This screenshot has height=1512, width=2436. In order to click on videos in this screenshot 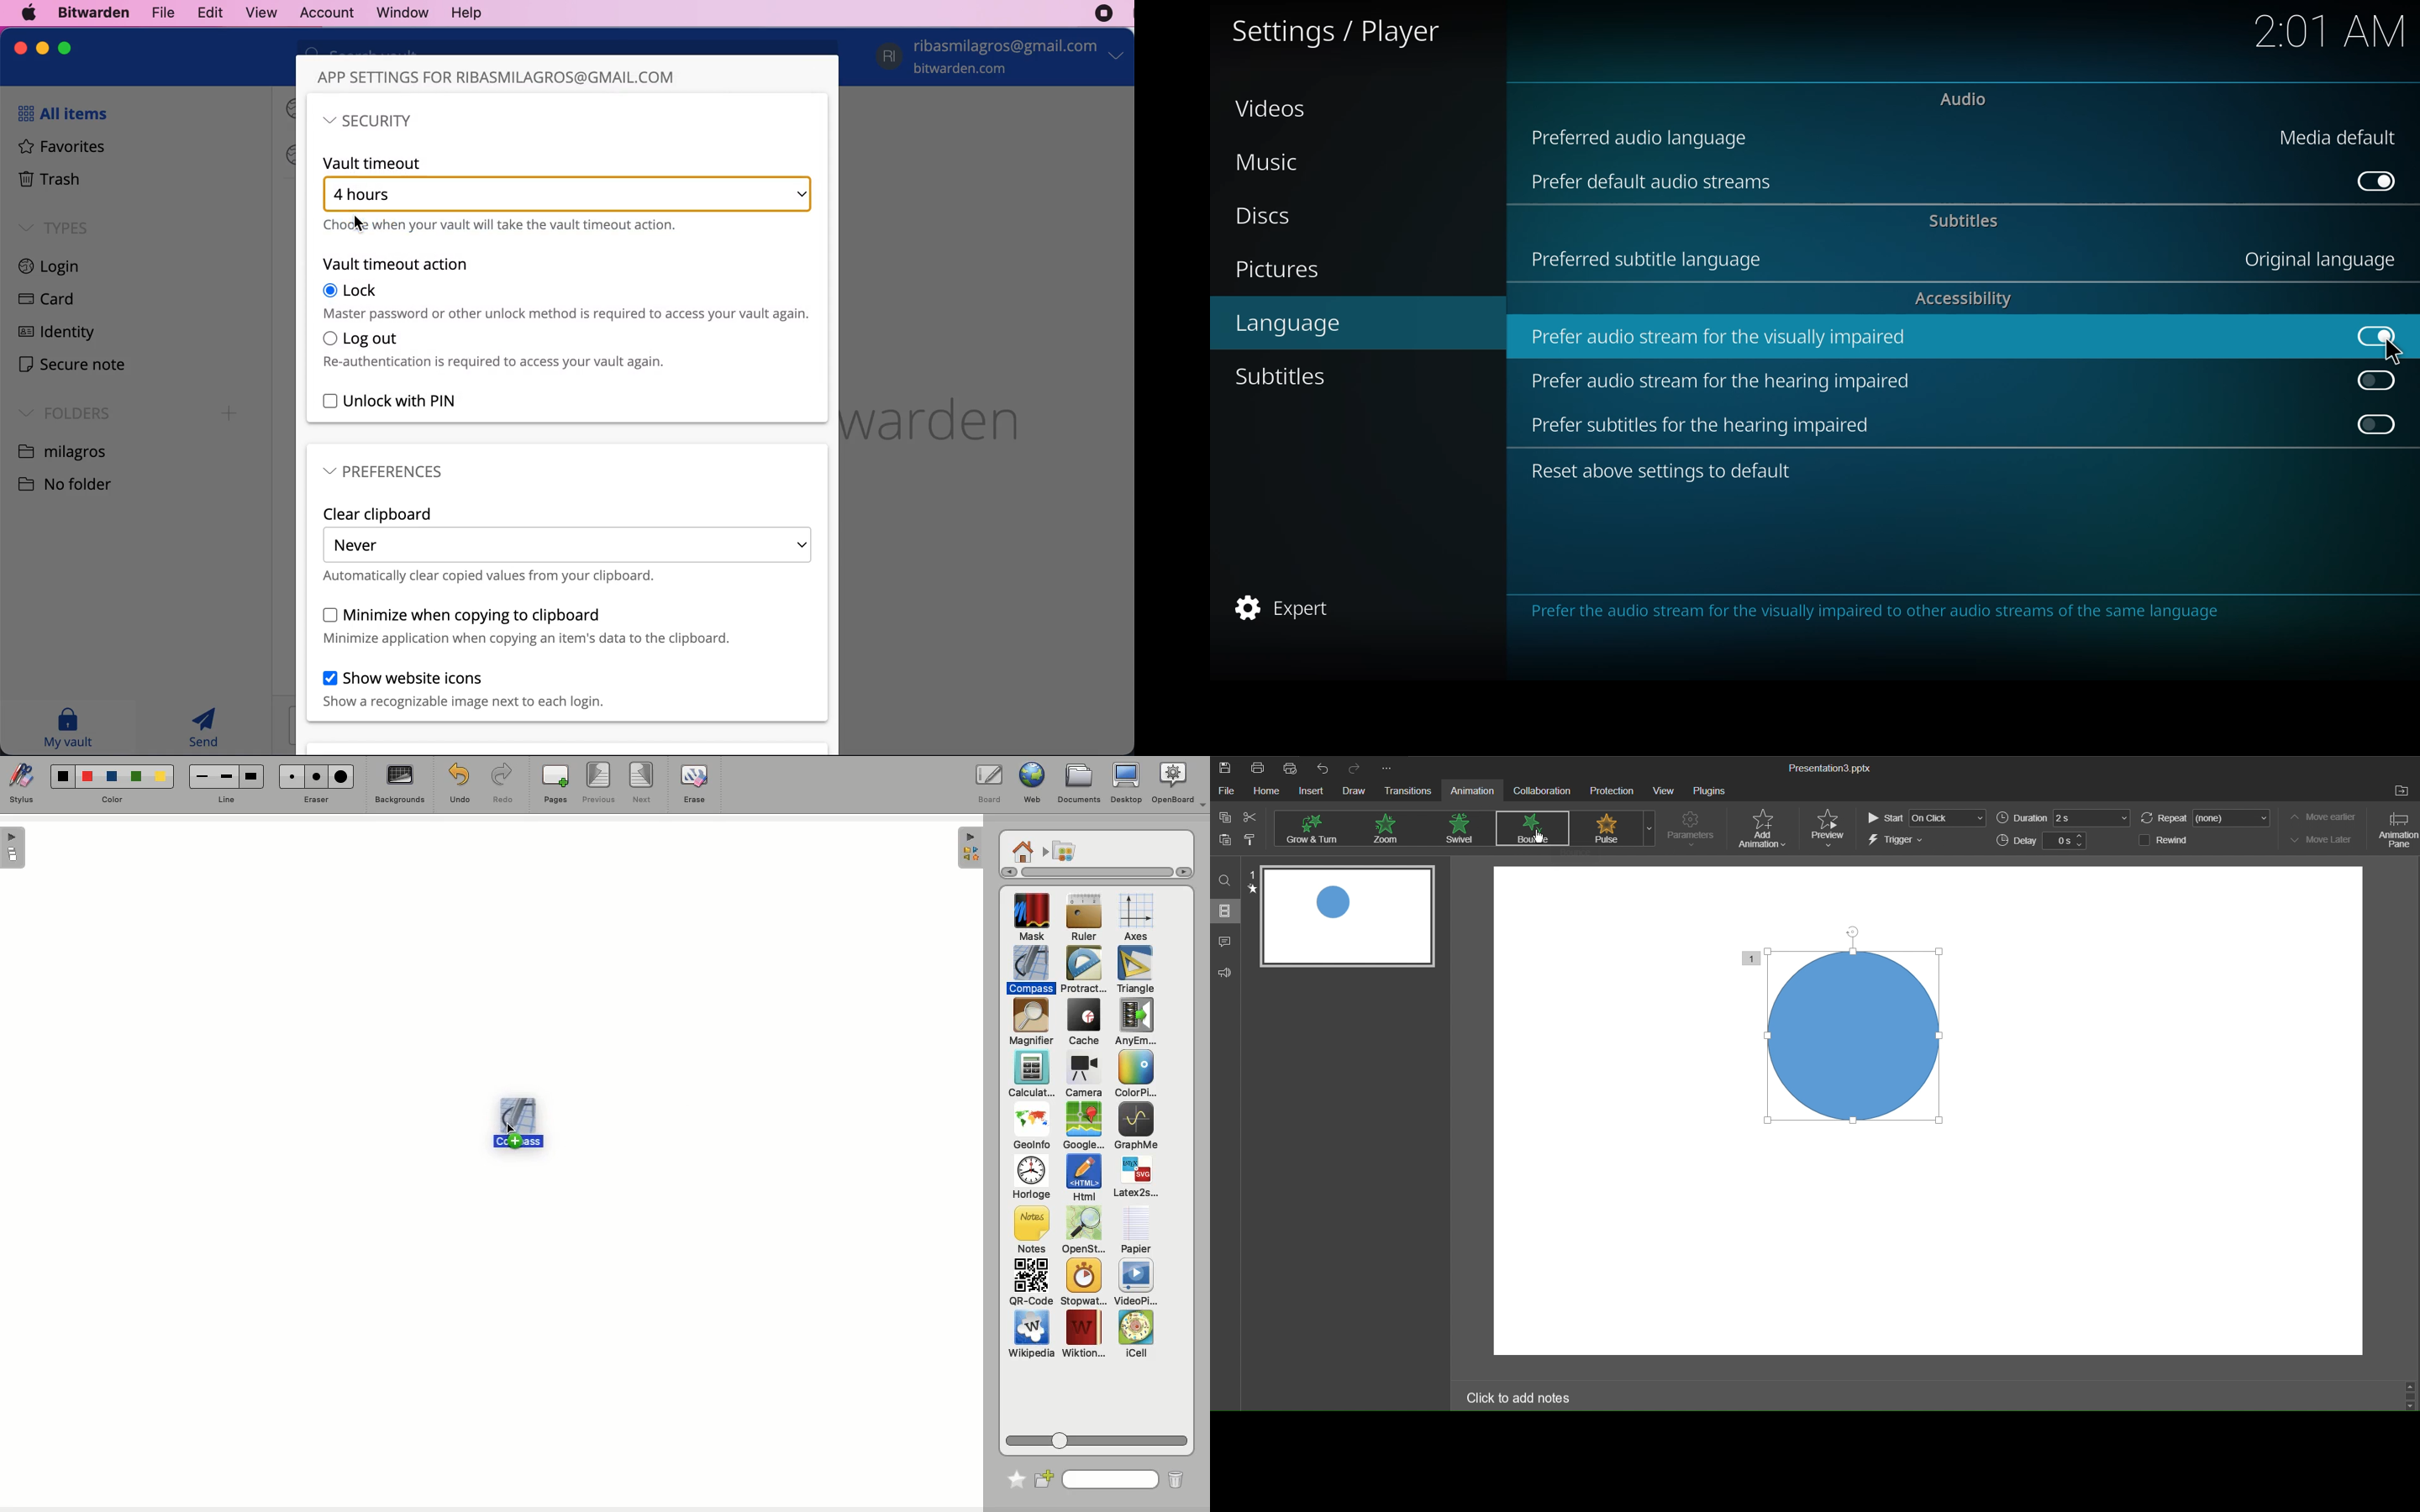, I will do `click(1269, 107)`.